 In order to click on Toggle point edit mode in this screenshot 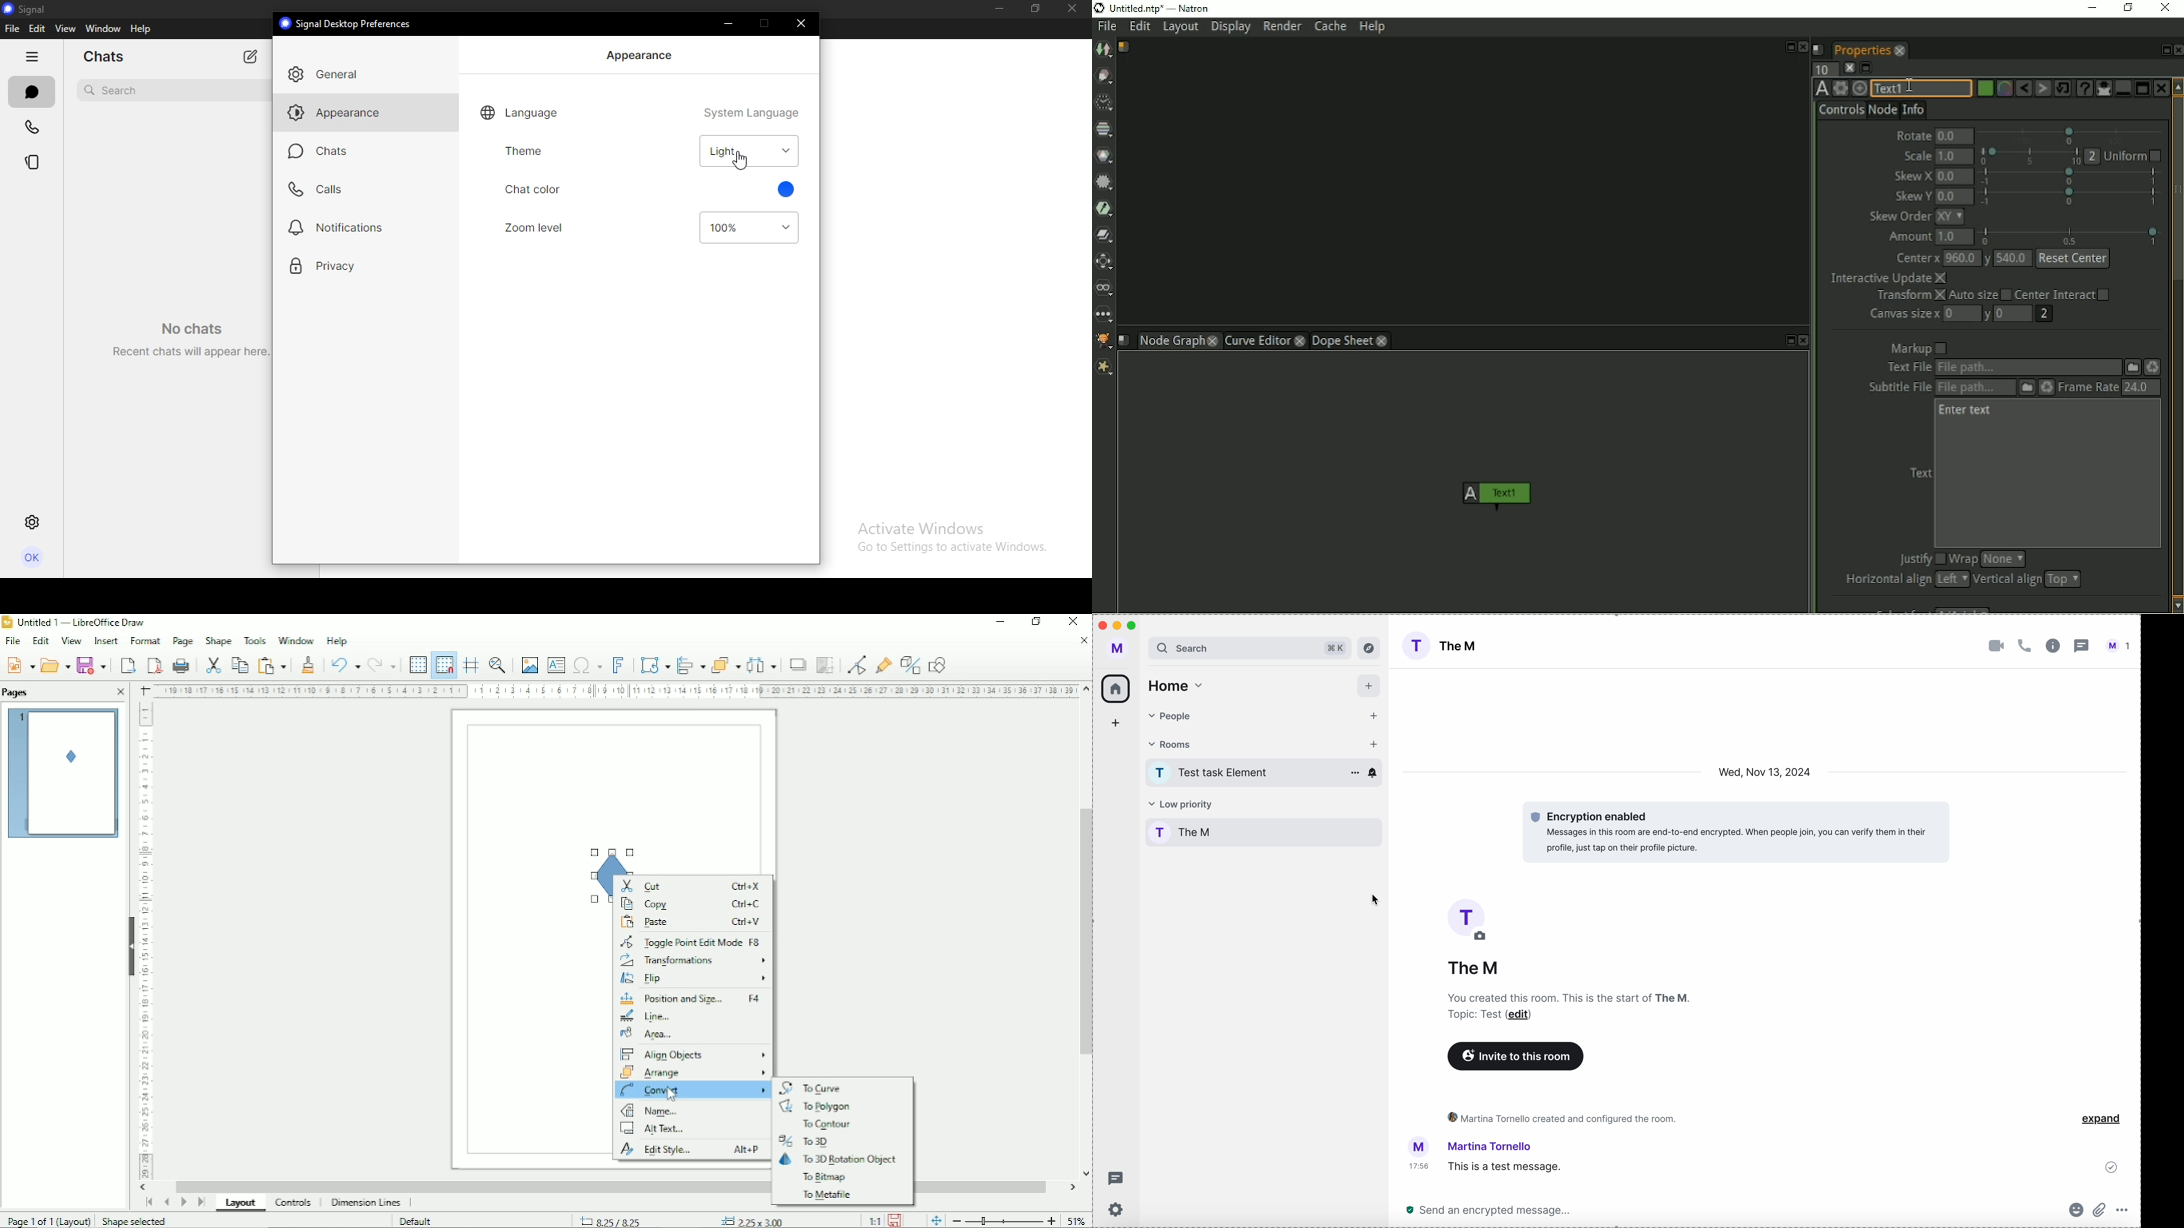, I will do `click(854, 663)`.